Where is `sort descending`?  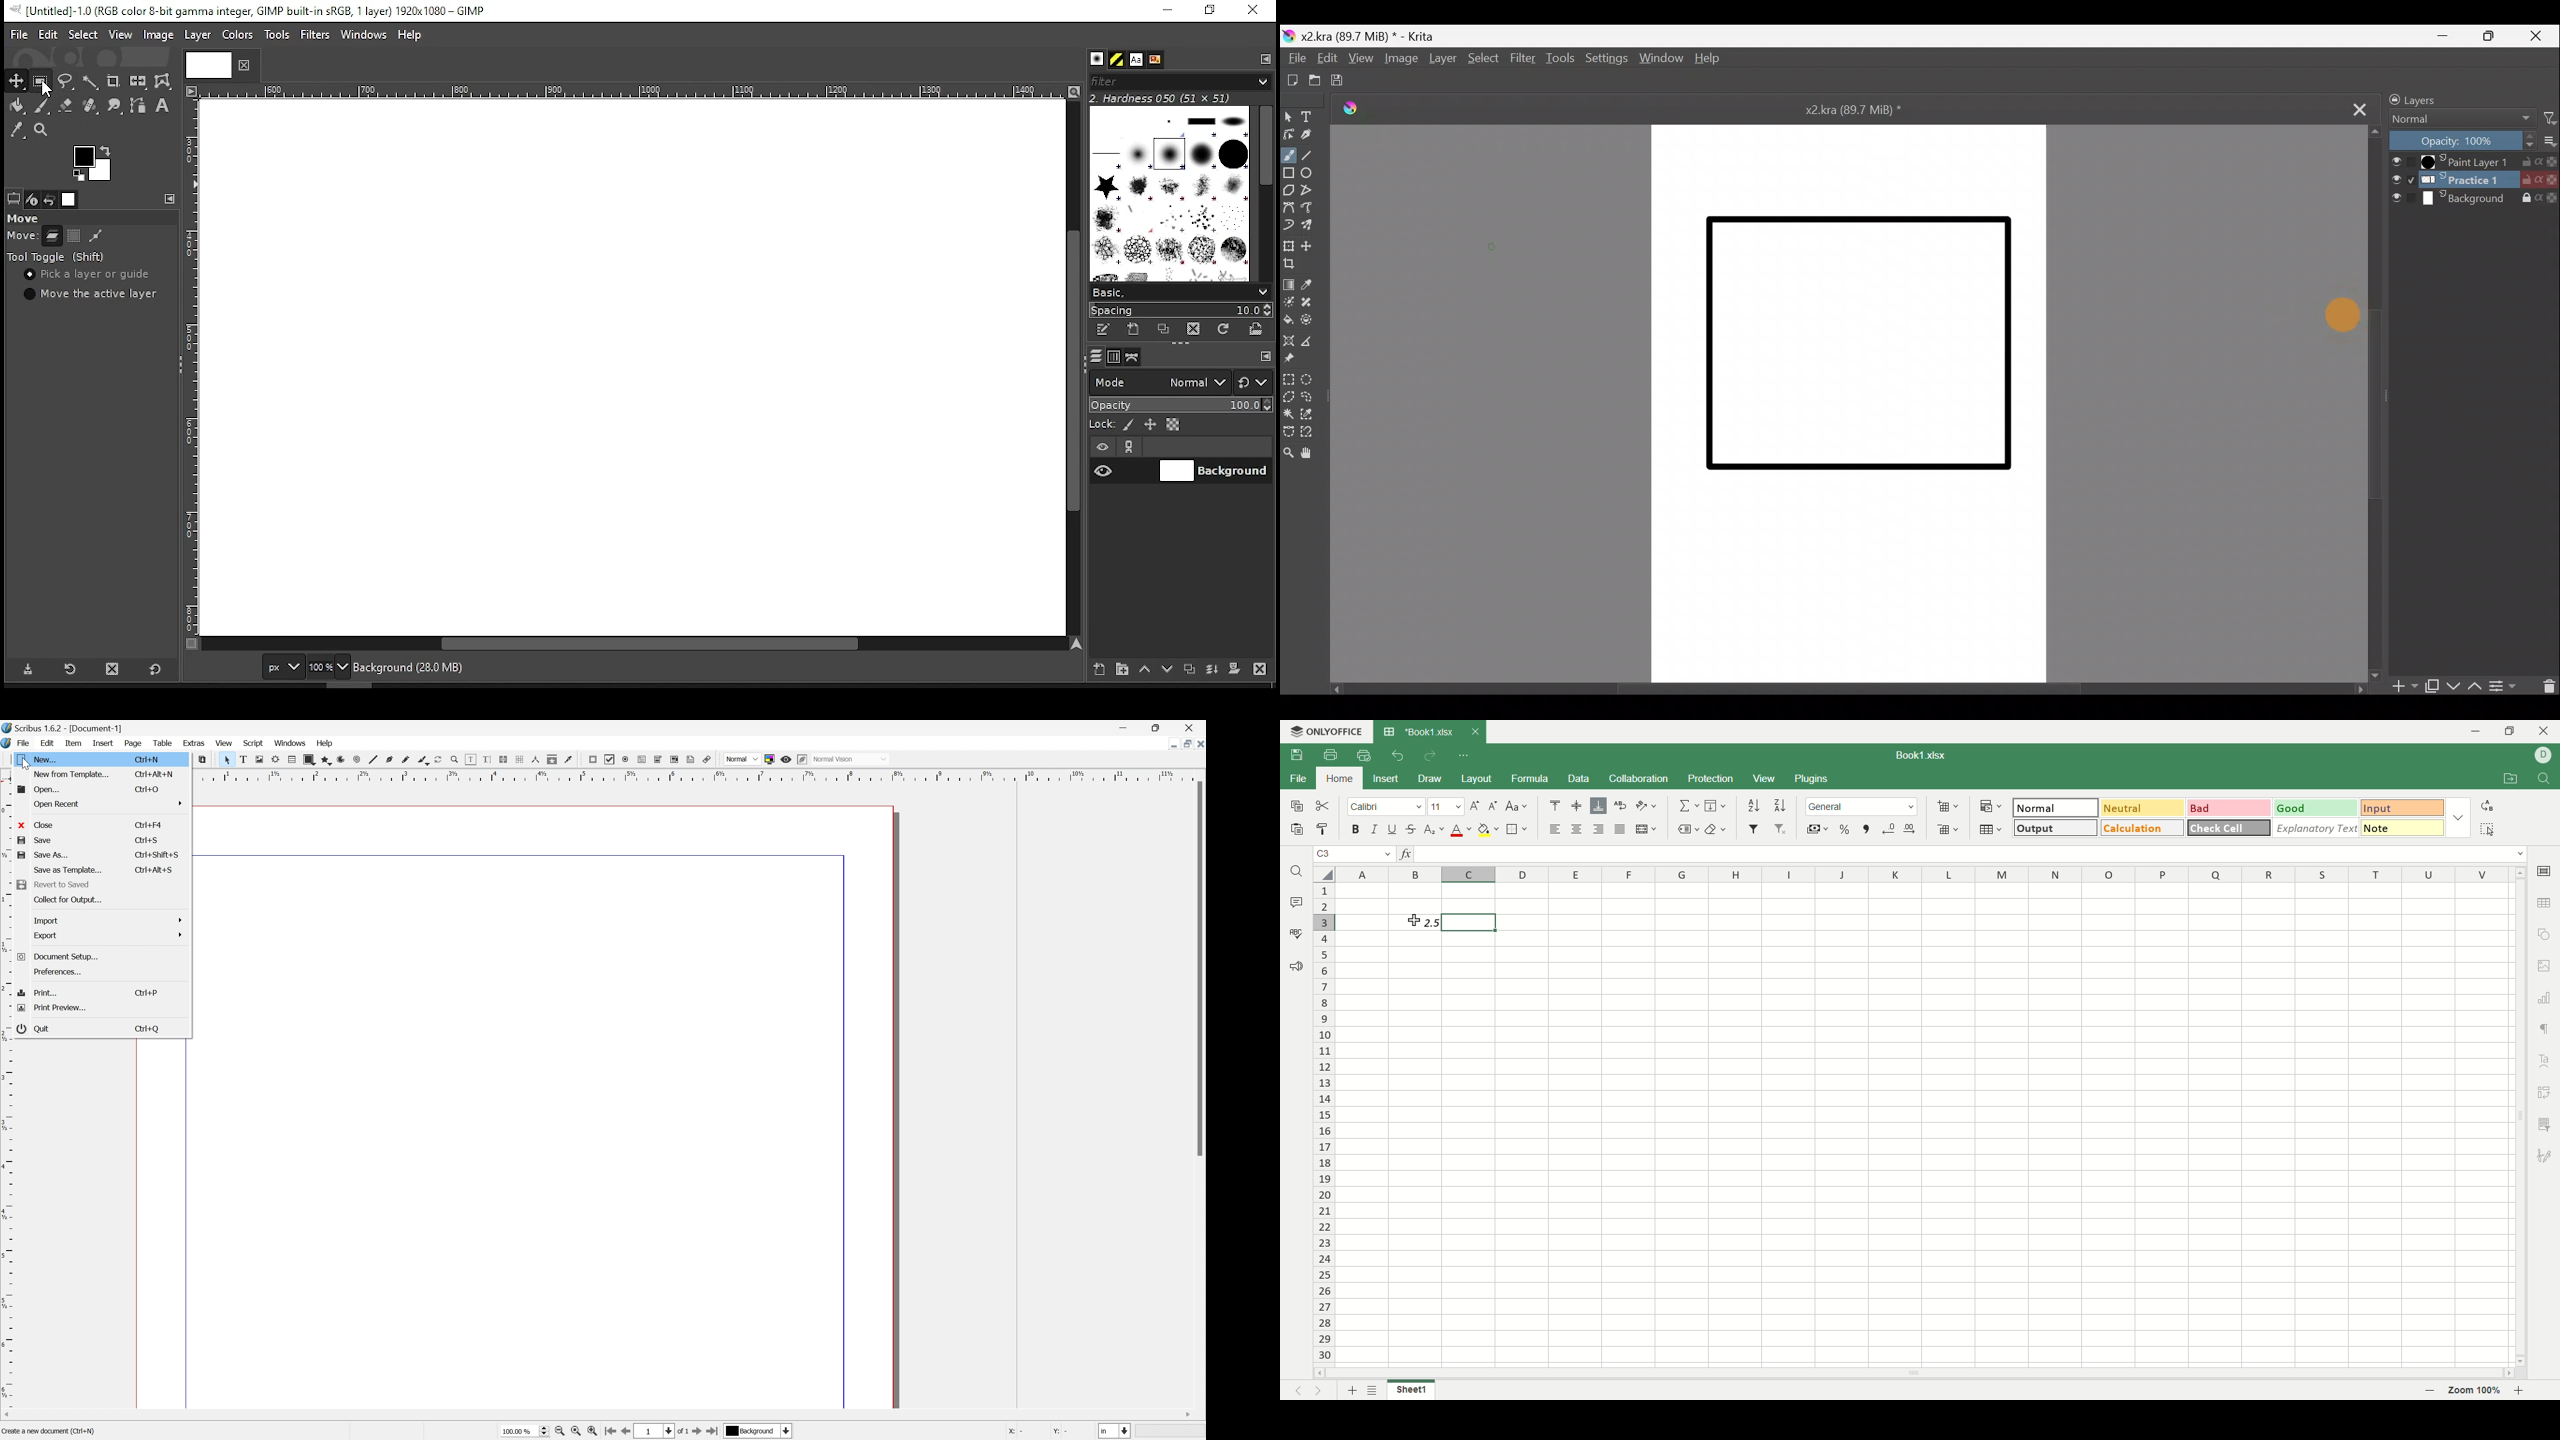 sort descending is located at coordinates (1779, 805).